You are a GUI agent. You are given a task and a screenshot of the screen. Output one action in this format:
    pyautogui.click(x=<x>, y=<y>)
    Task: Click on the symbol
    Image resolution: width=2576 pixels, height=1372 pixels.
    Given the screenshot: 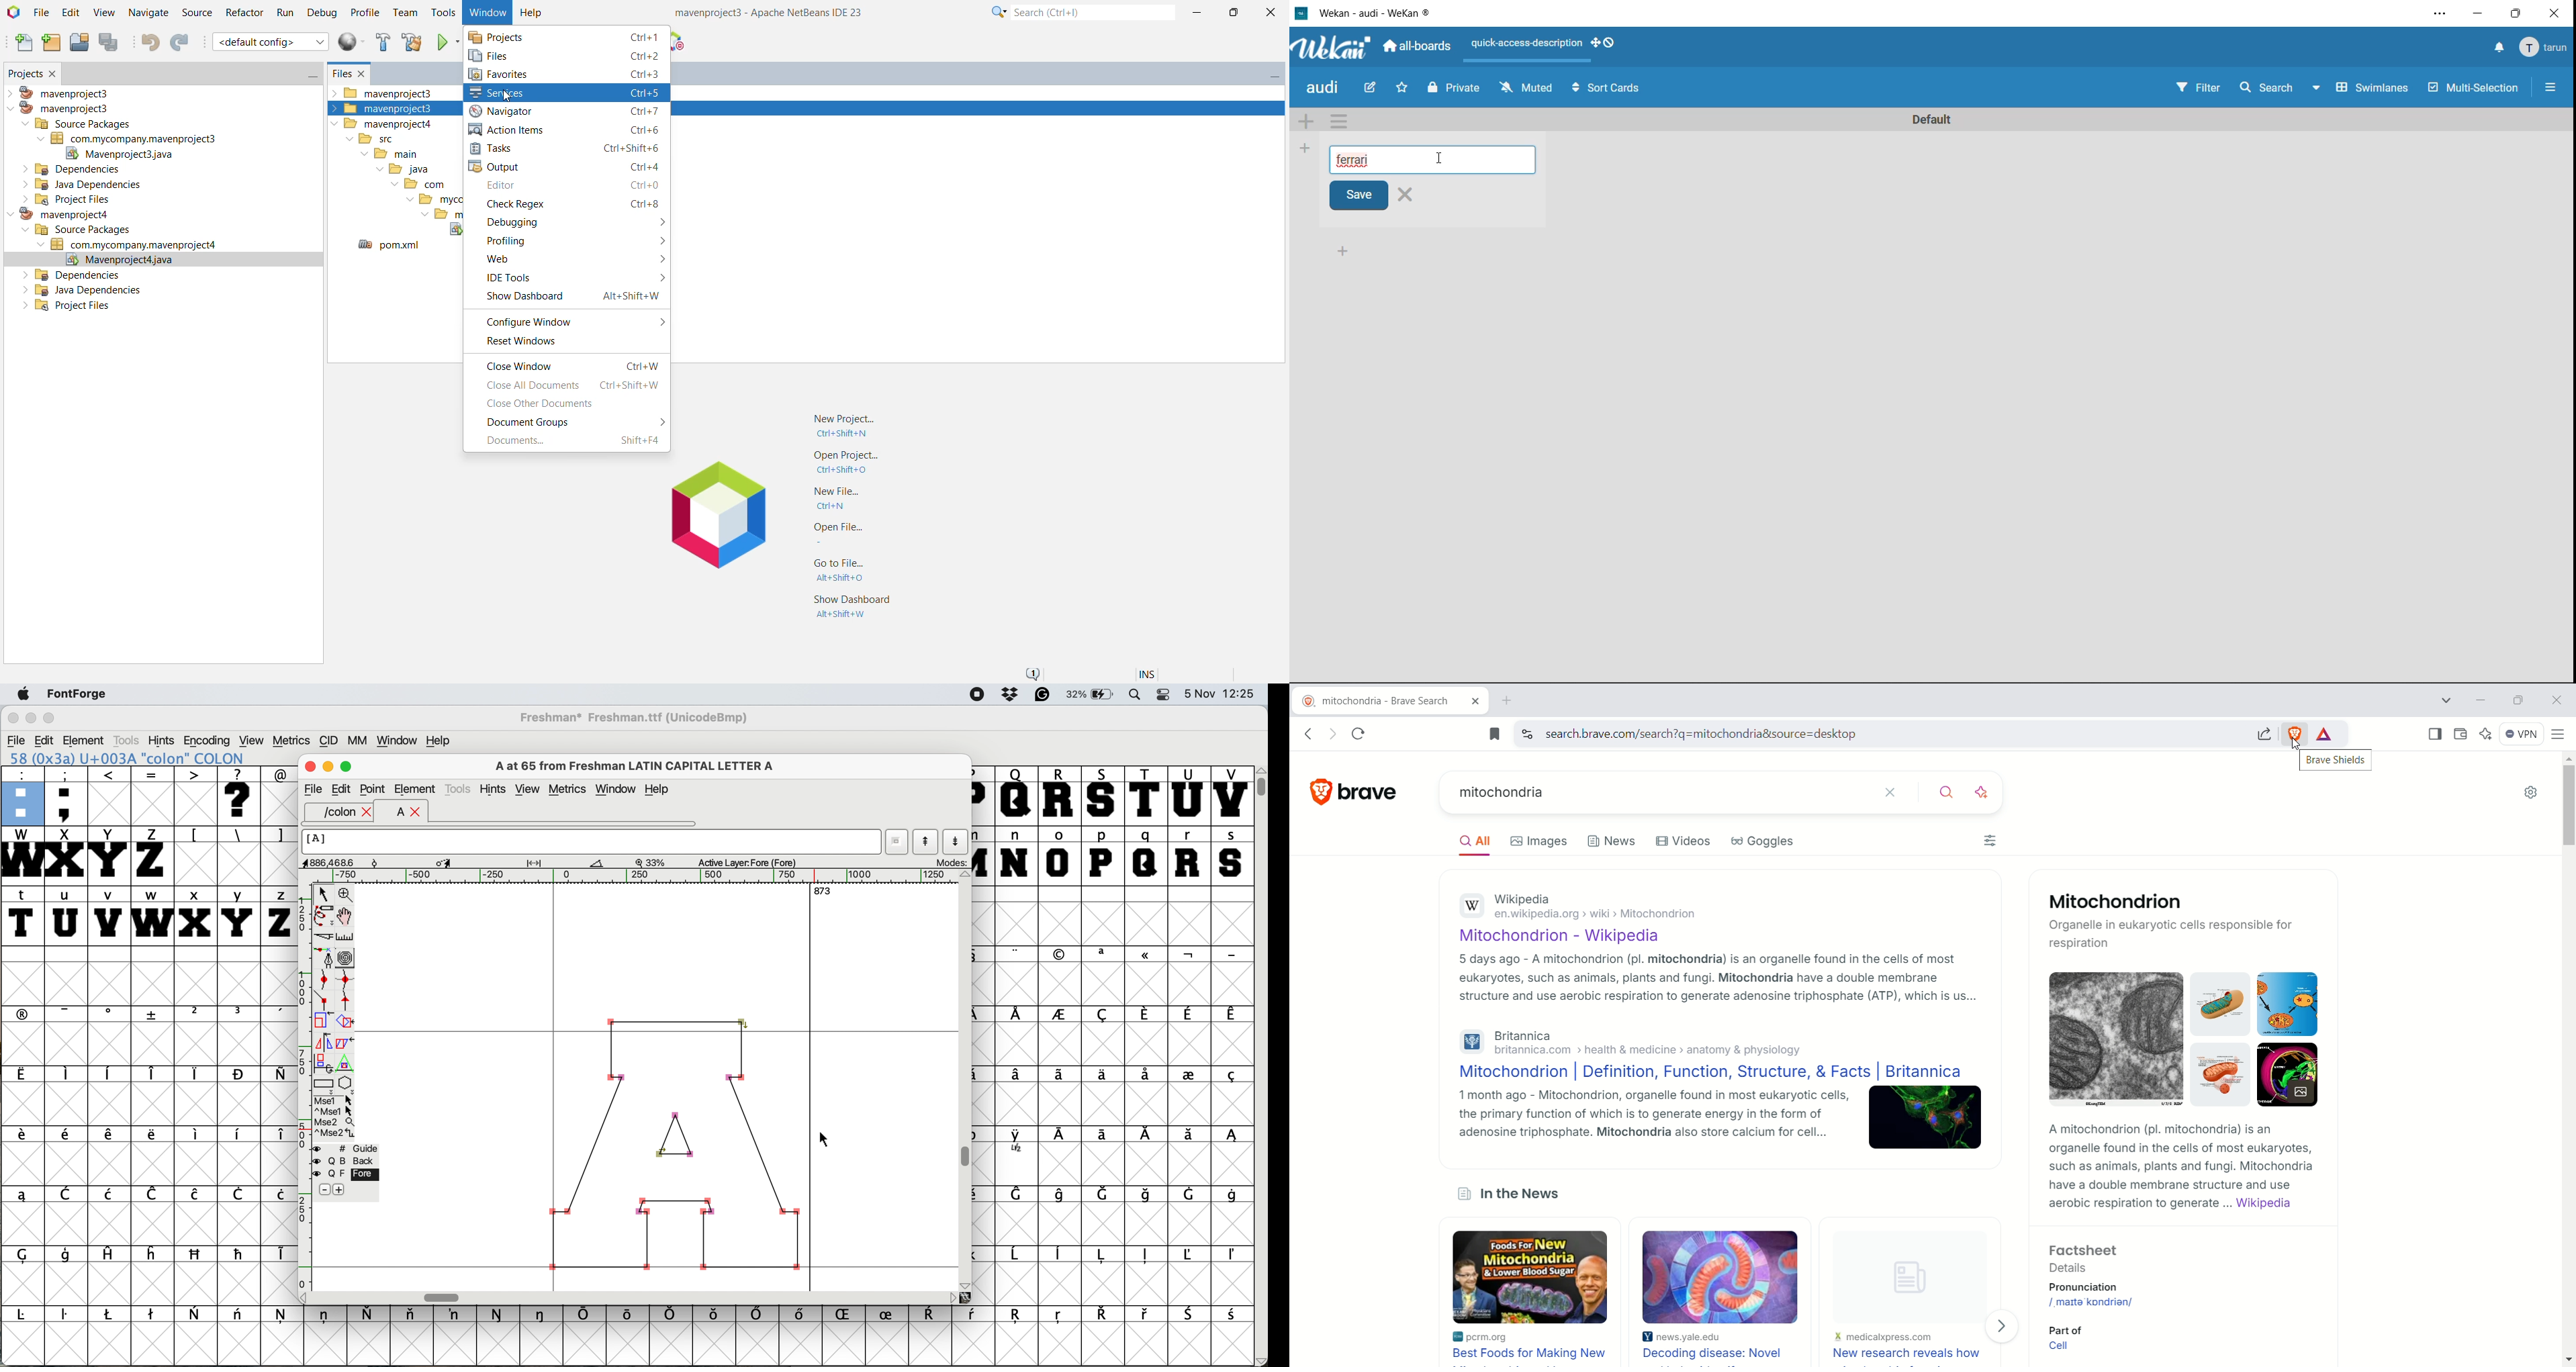 What is the action you would take?
    pyautogui.click(x=239, y=1195)
    